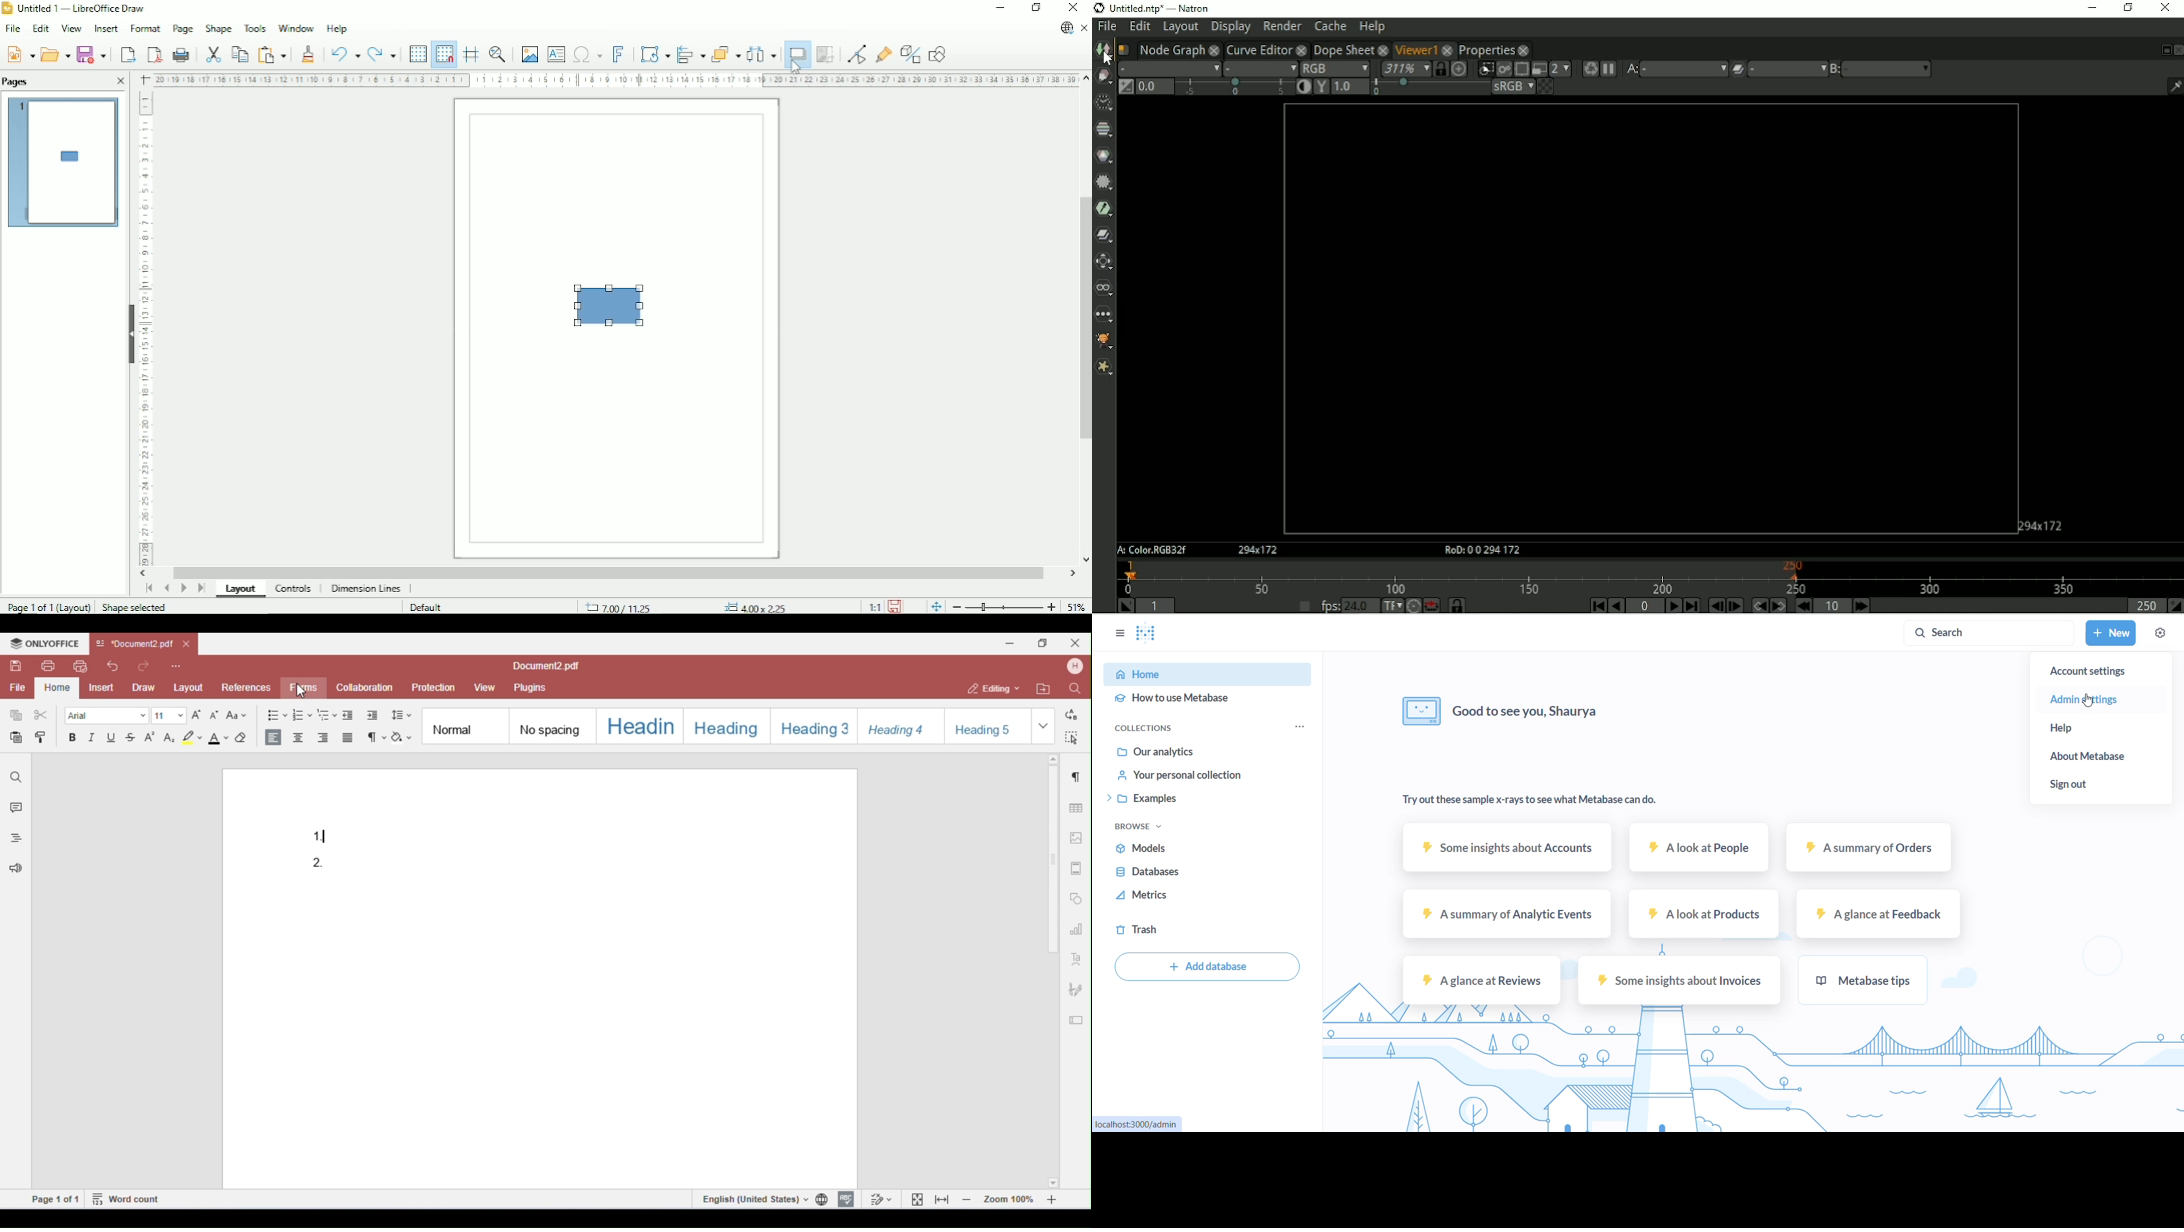 This screenshot has width=2184, height=1232. Describe the element at coordinates (623, 607) in the screenshot. I see `7.00/11.25` at that location.